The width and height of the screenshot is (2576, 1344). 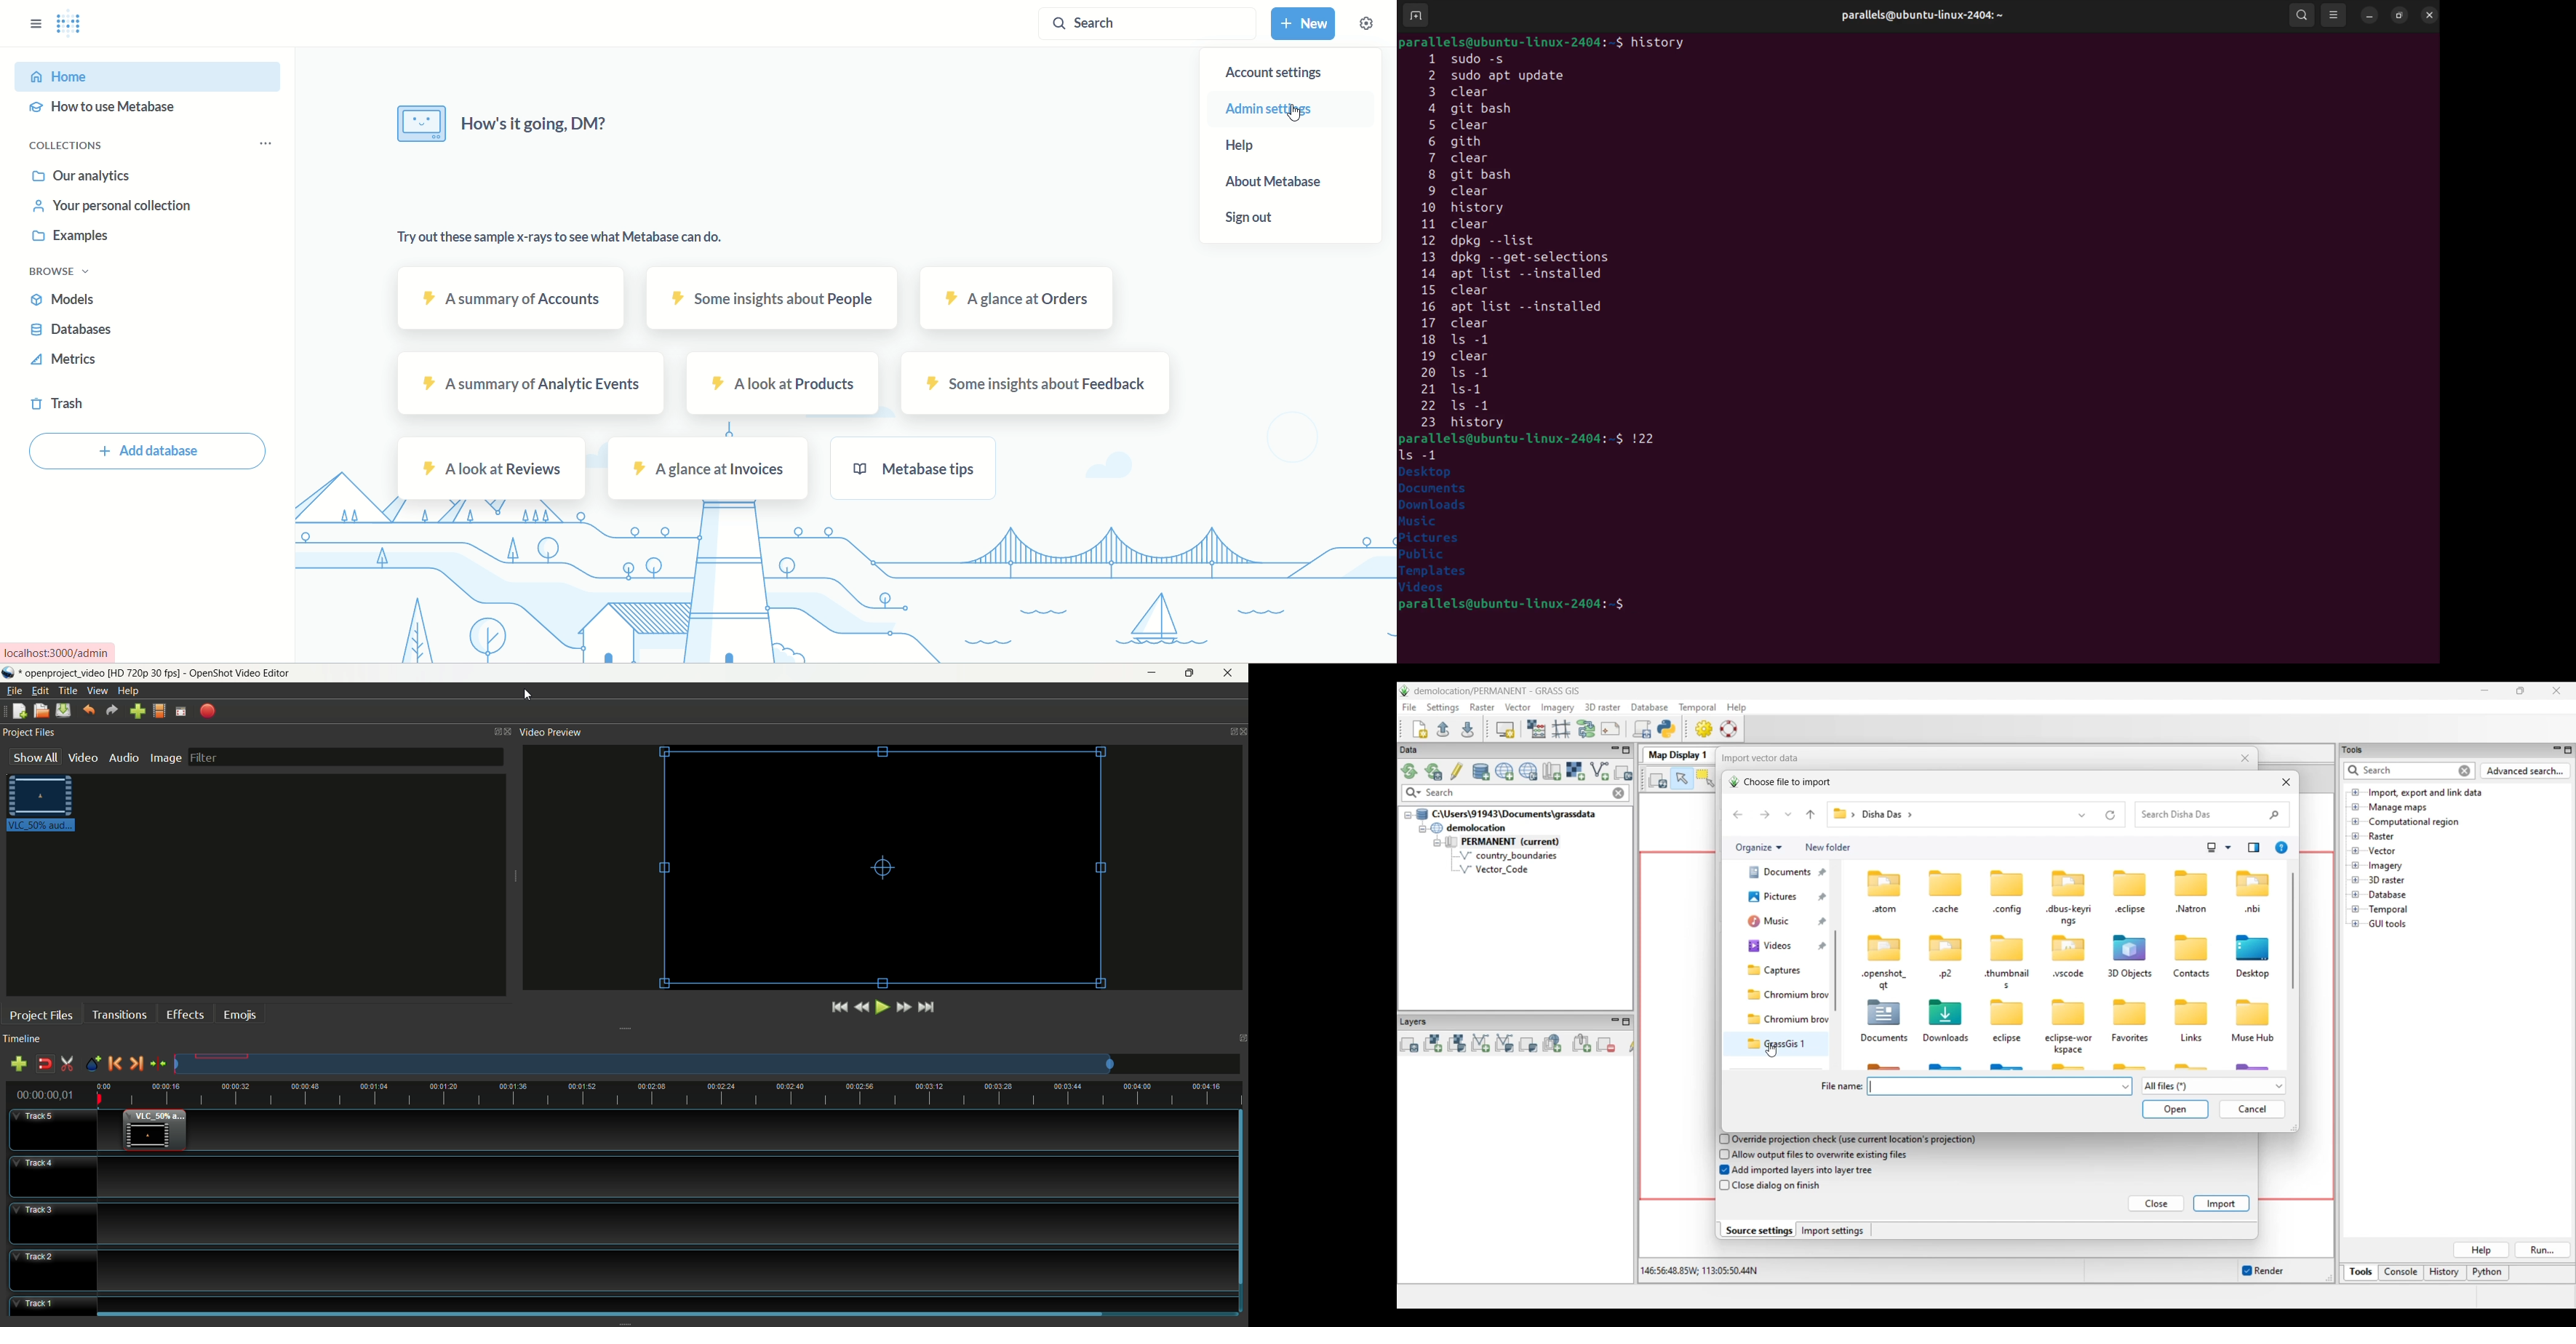 What do you see at coordinates (1038, 382) in the screenshot?
I see `feedback` at bounding box center [1038, 382].